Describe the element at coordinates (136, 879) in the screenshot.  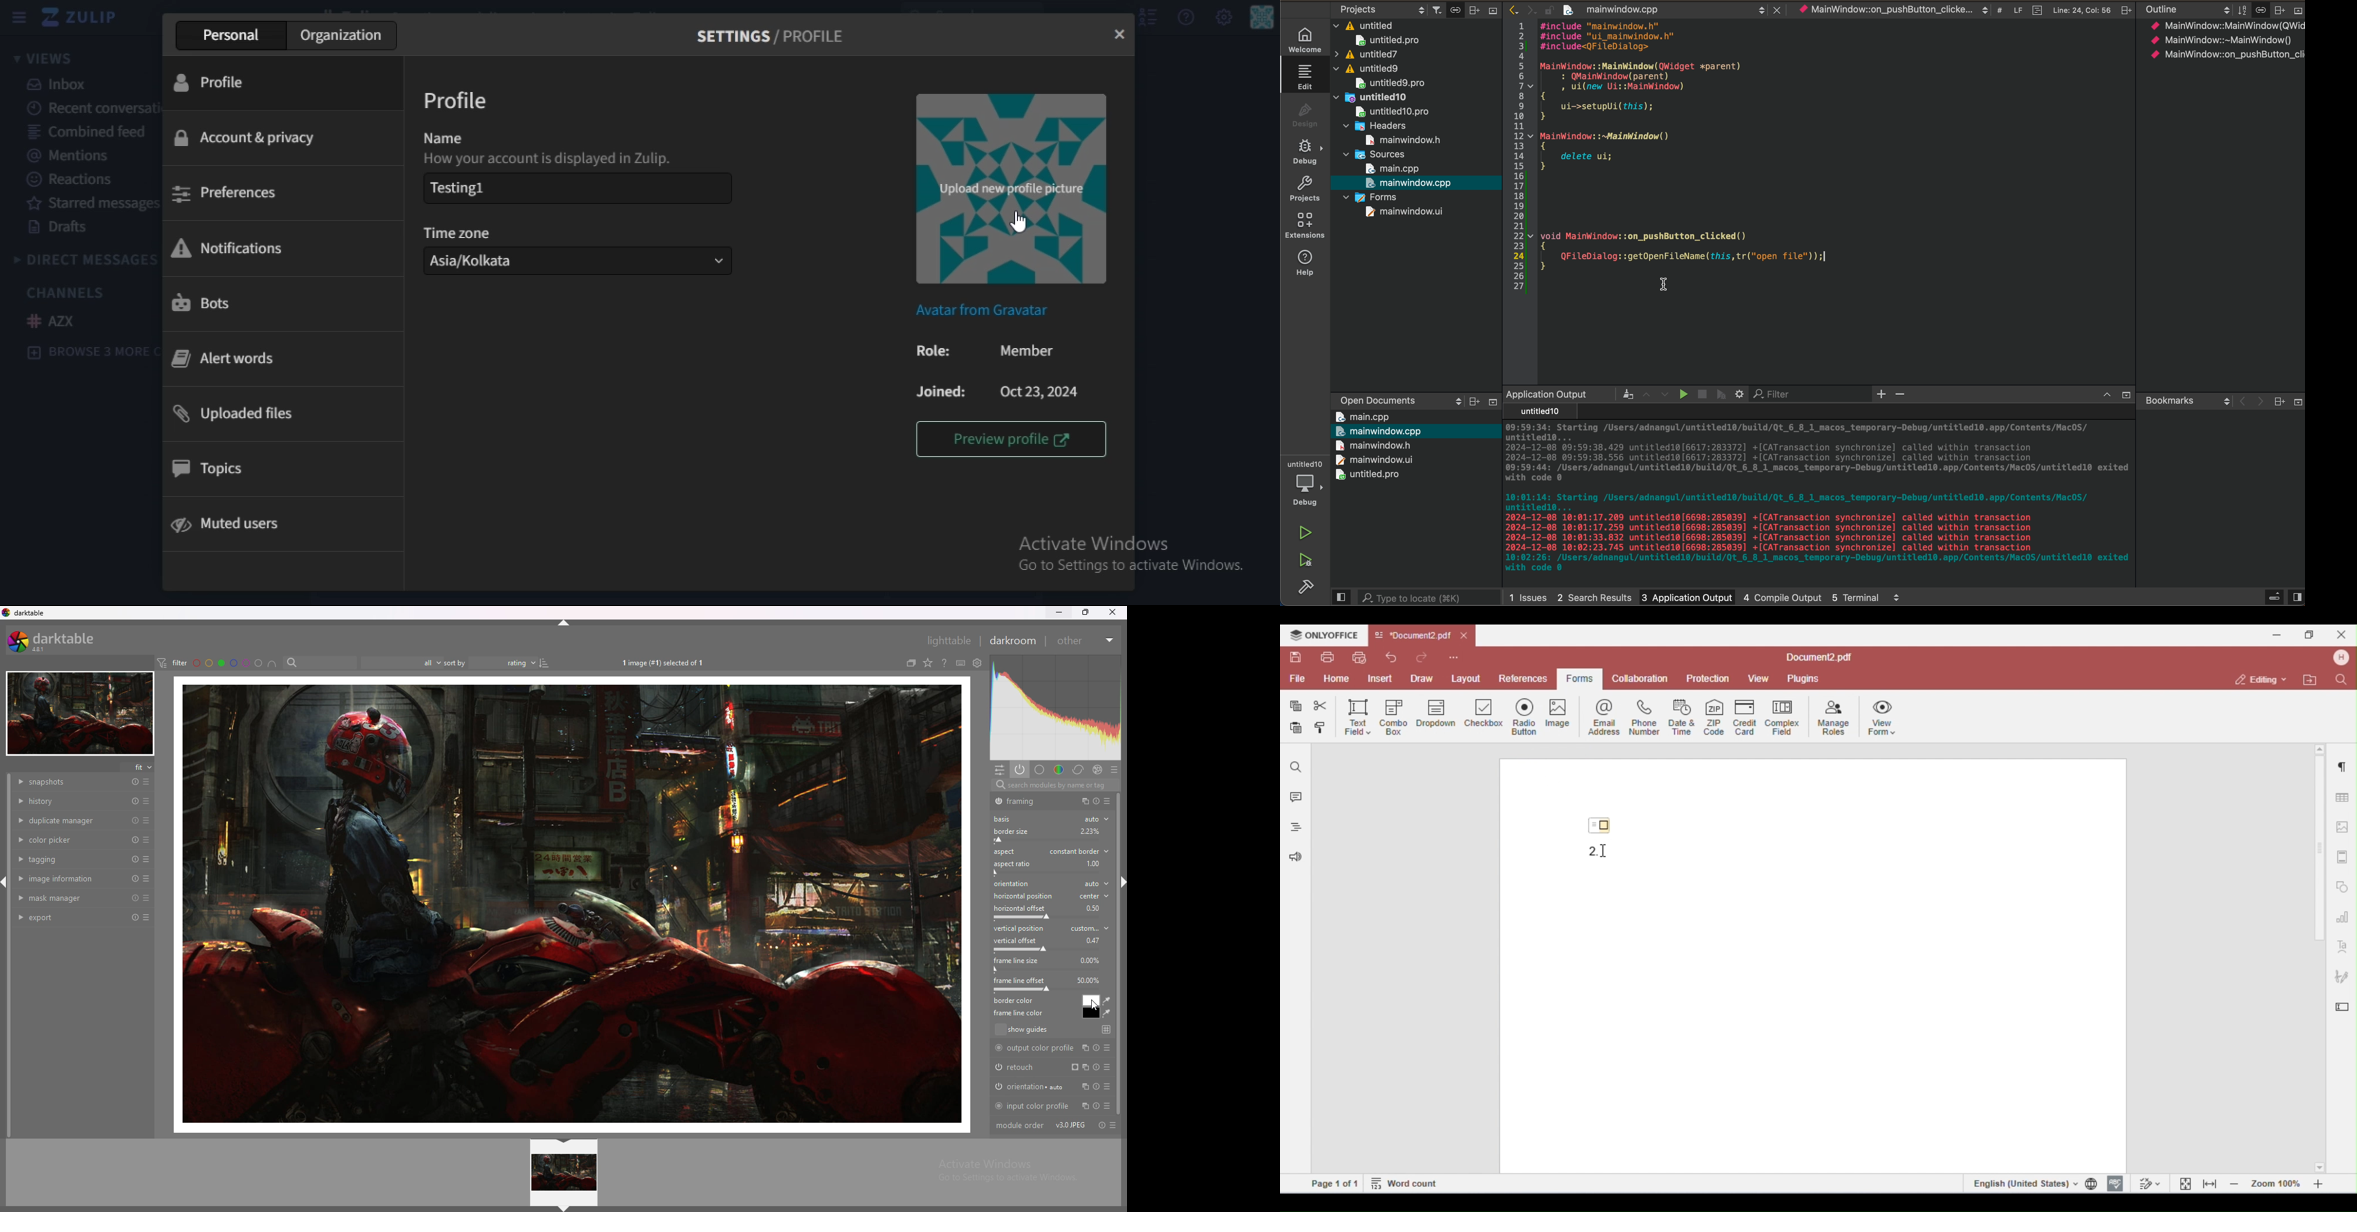
I see `reset` at that location.